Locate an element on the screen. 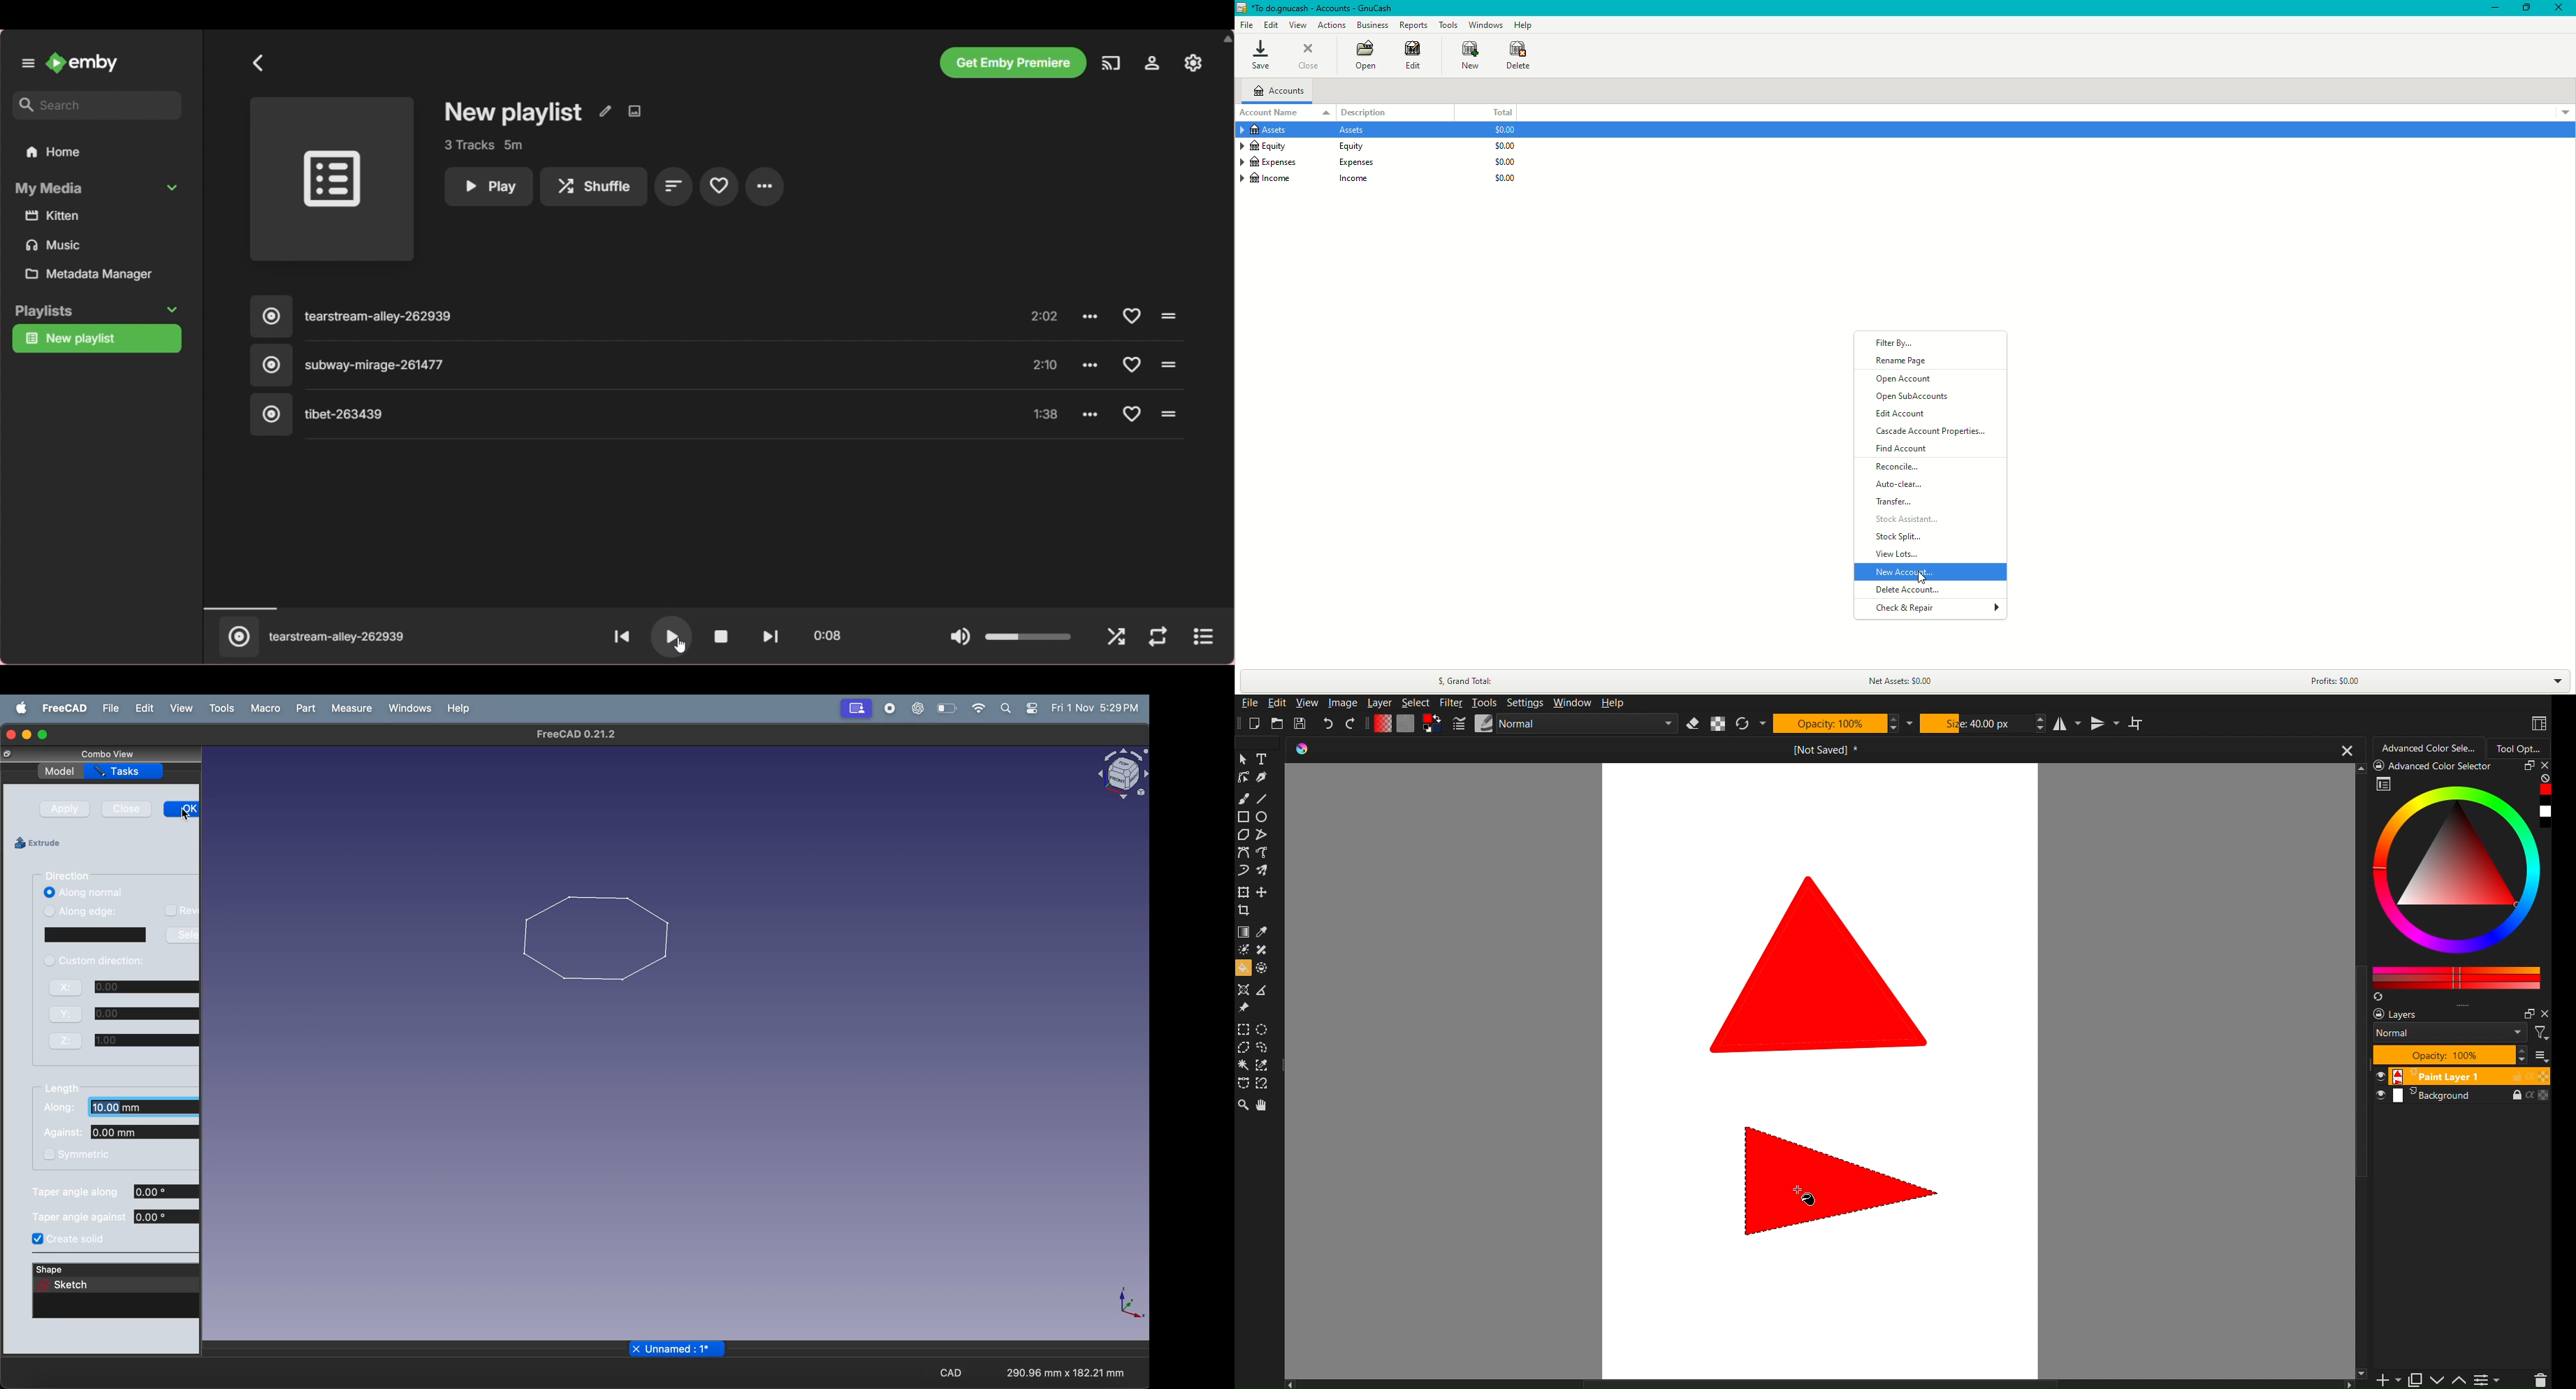  Open is located at coordinates (1364, 57).